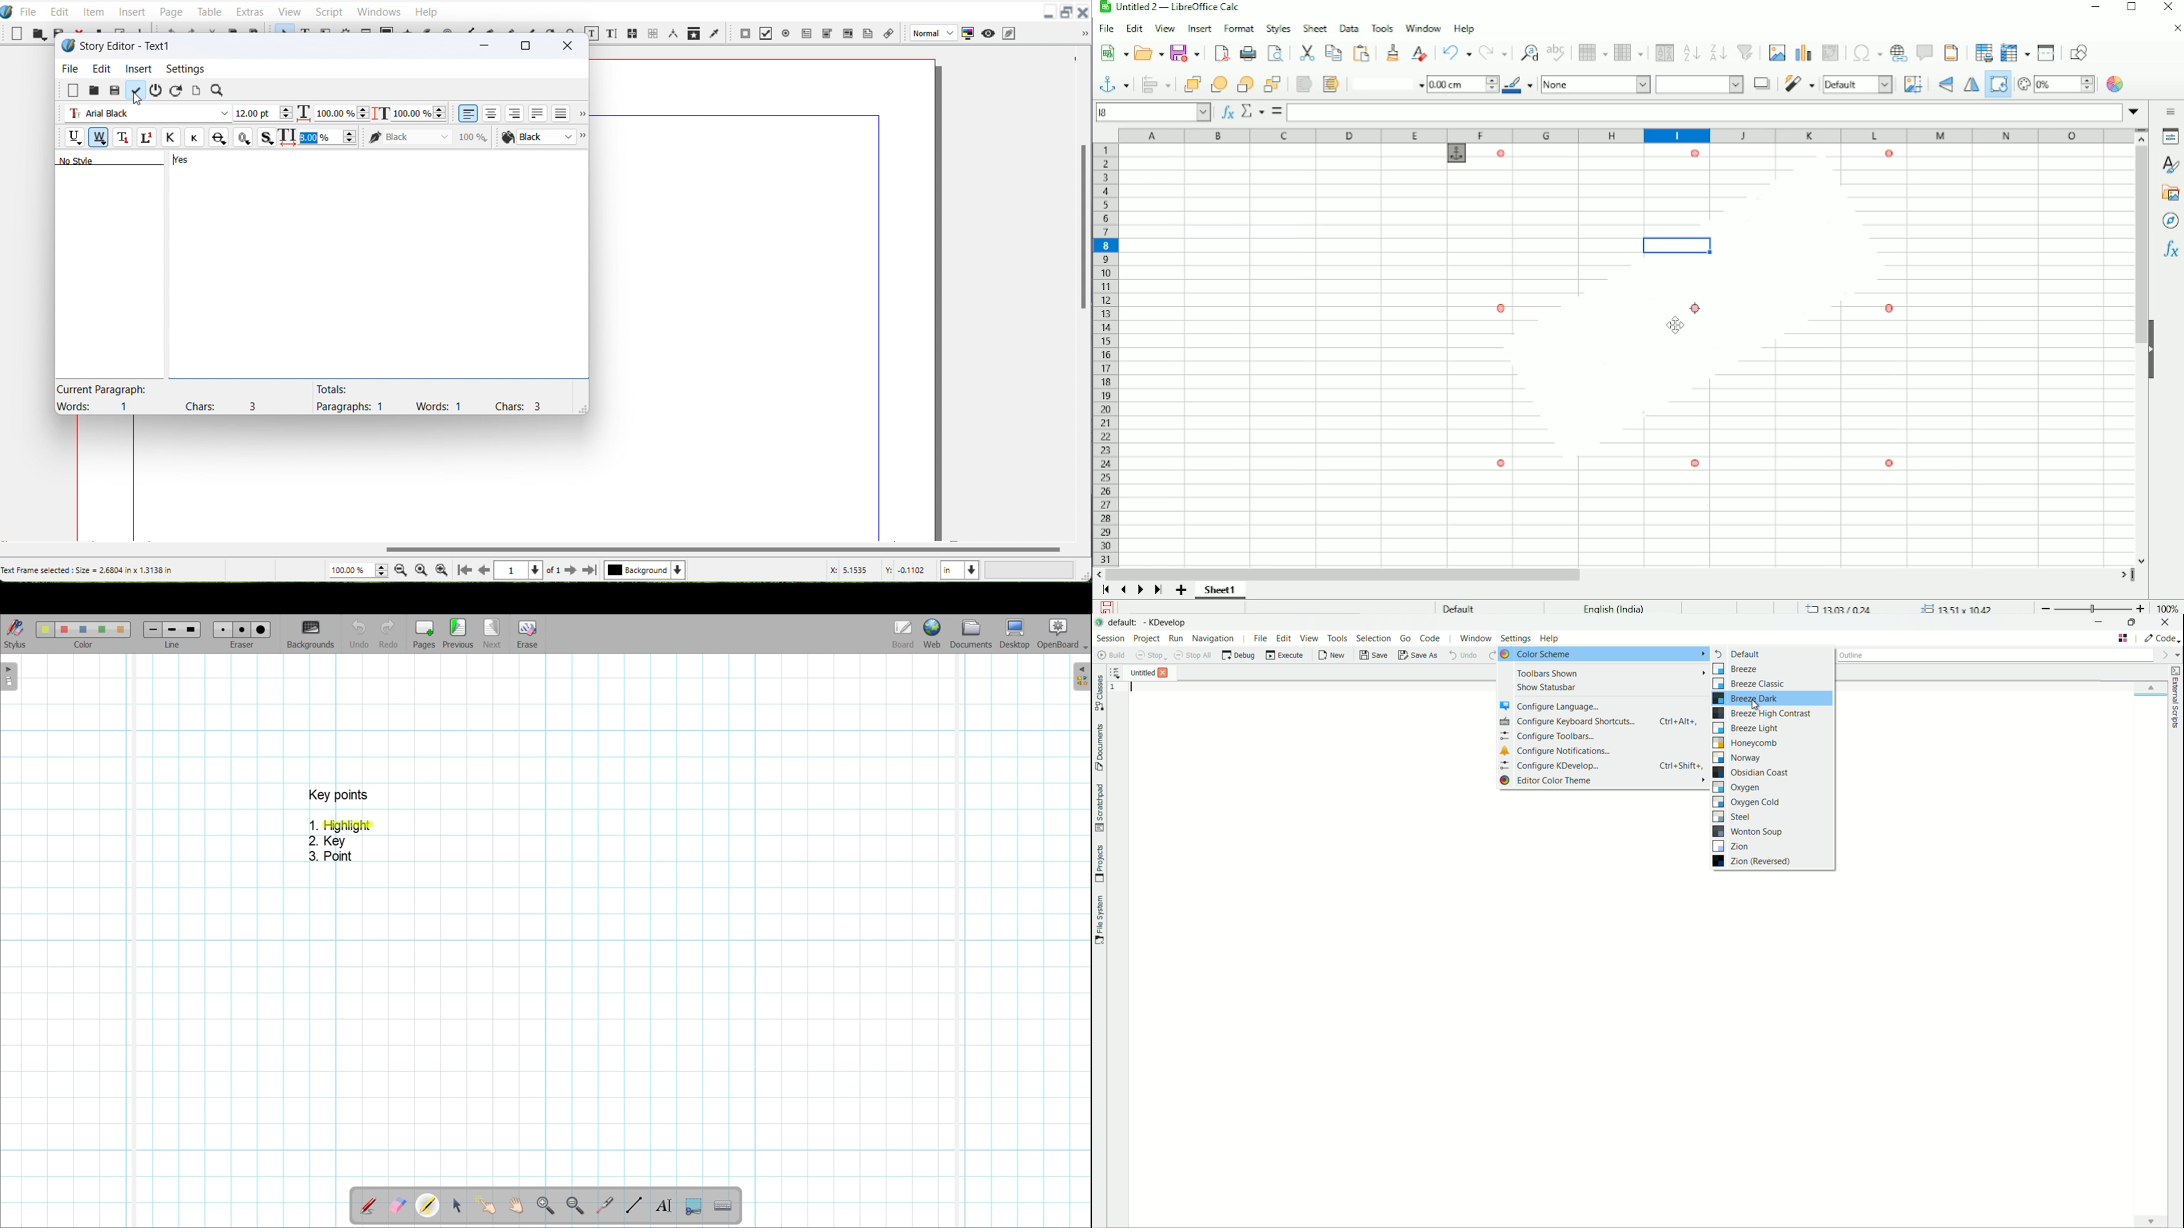  I want to click on Maximize, so click(1067, 11).